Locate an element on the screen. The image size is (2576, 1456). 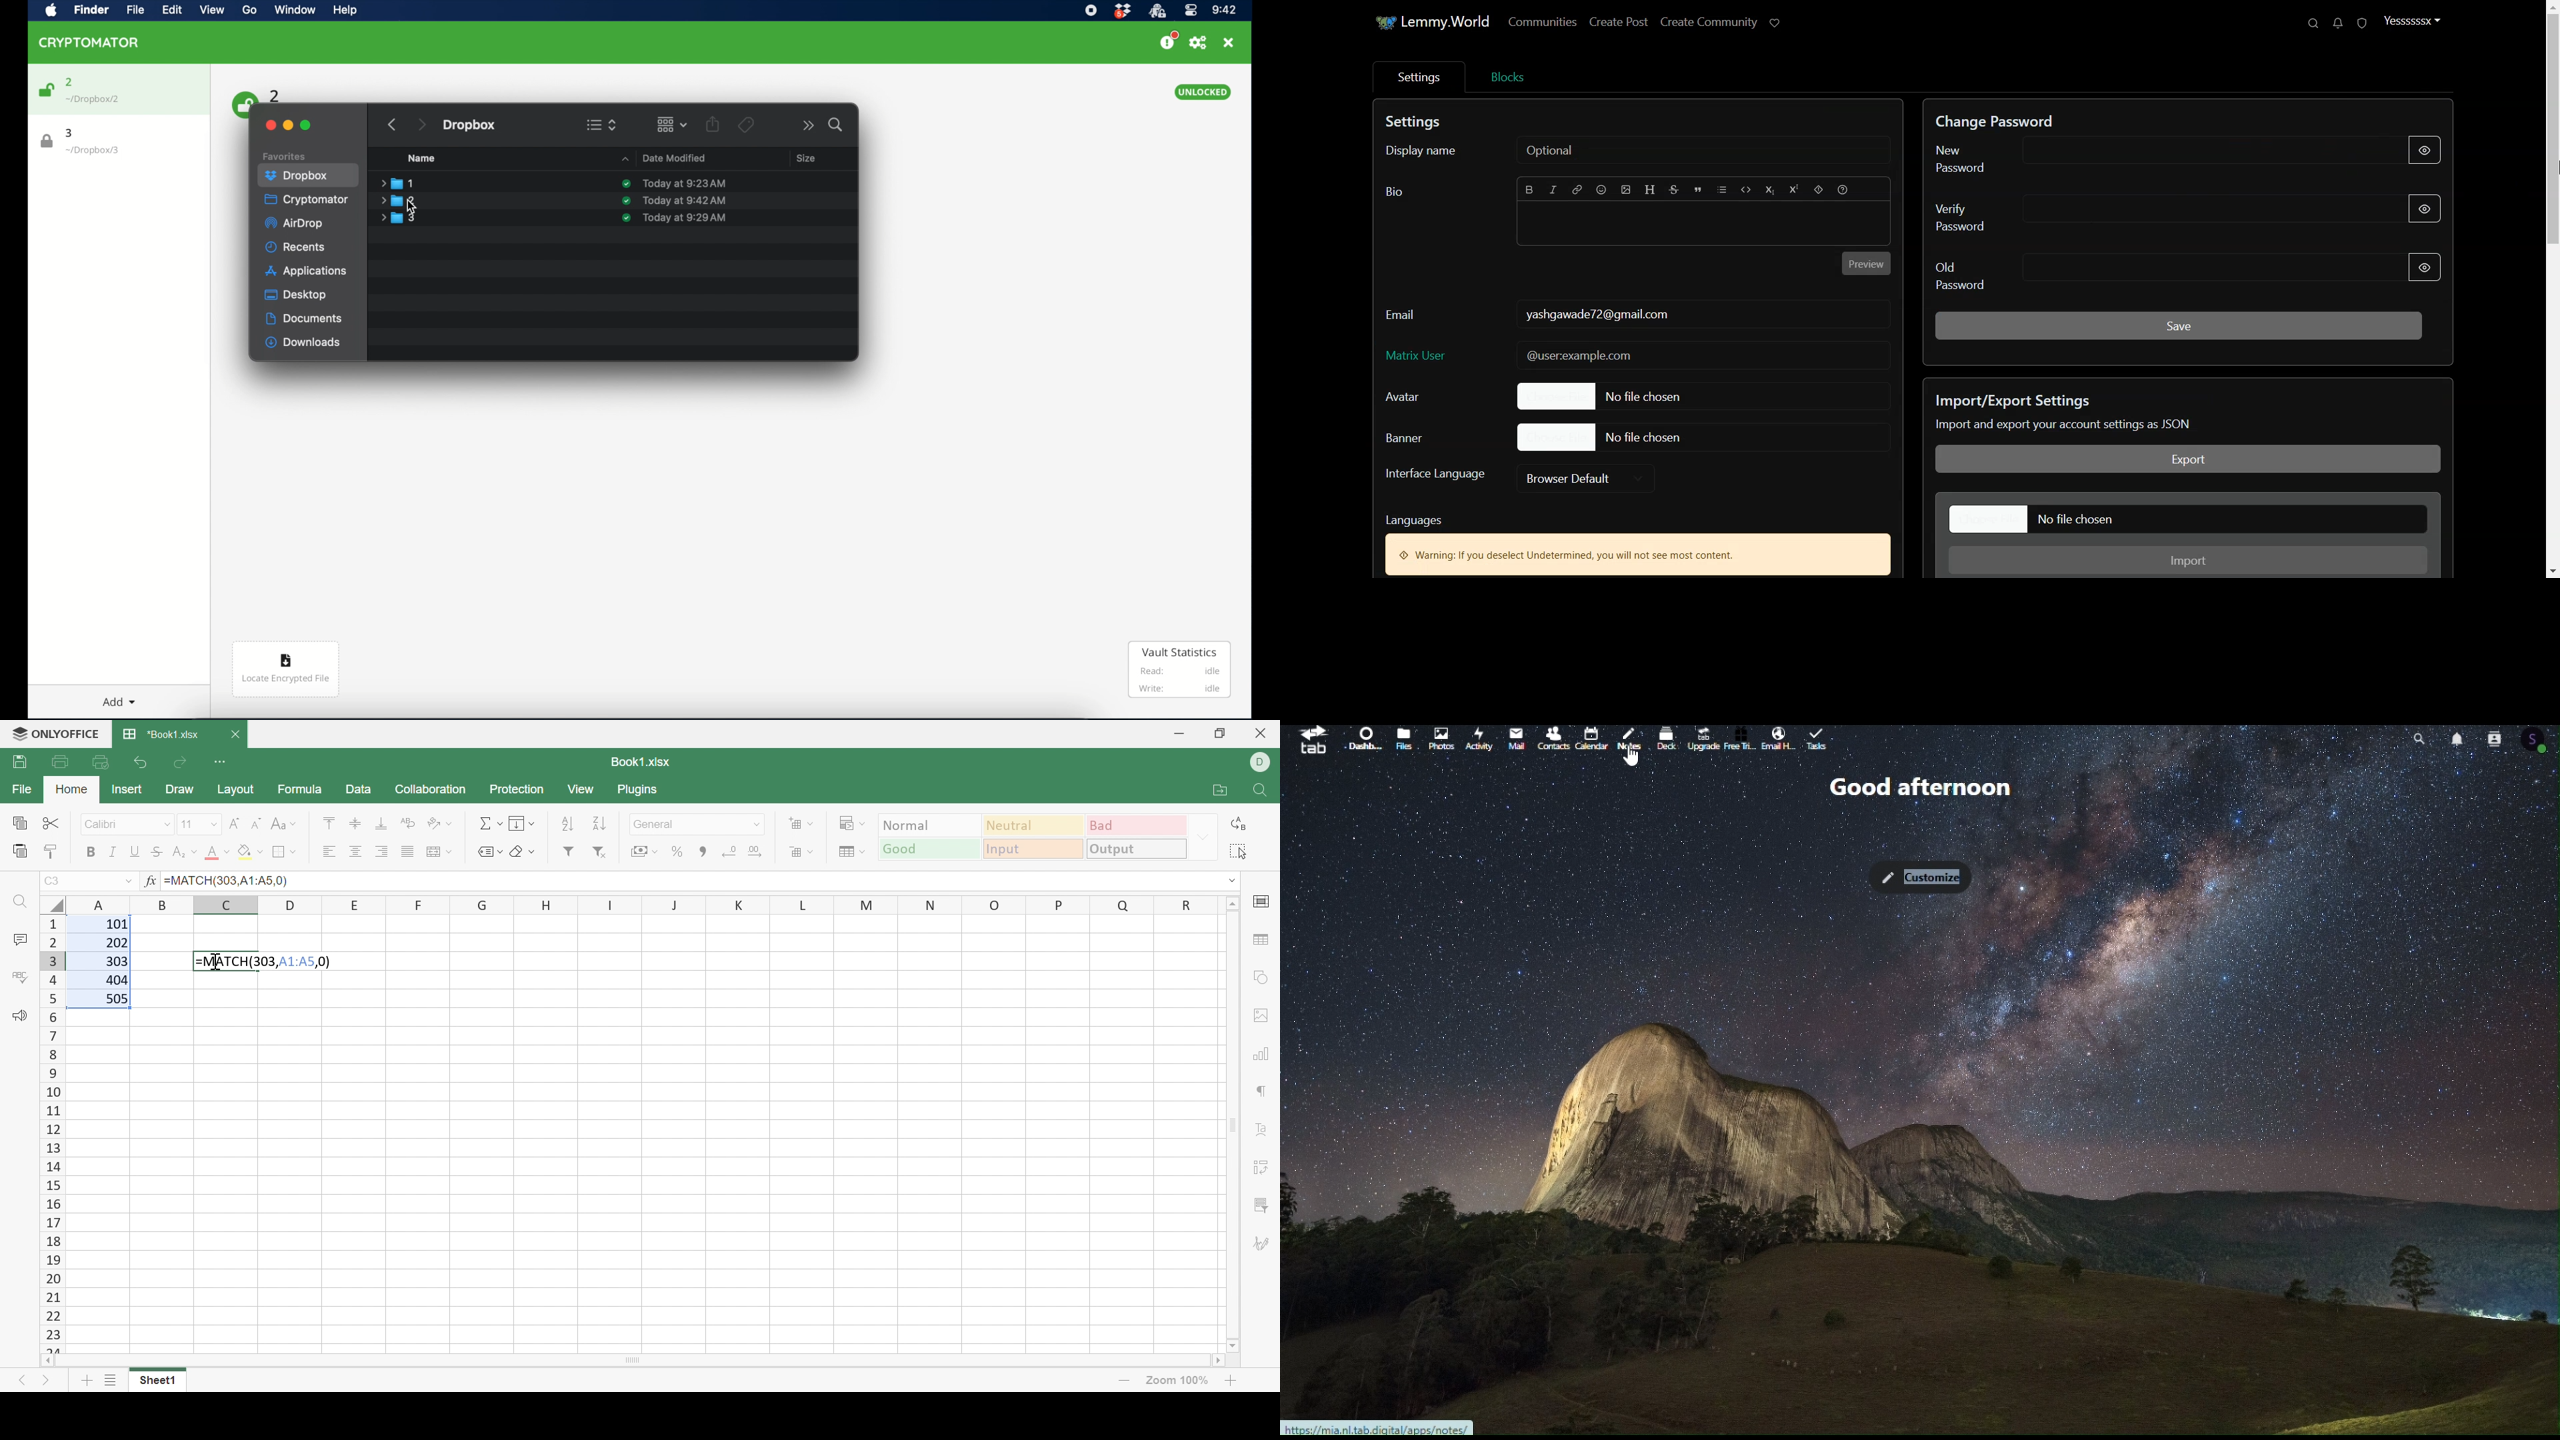
Subscript is located at coordinates (1770, 190).